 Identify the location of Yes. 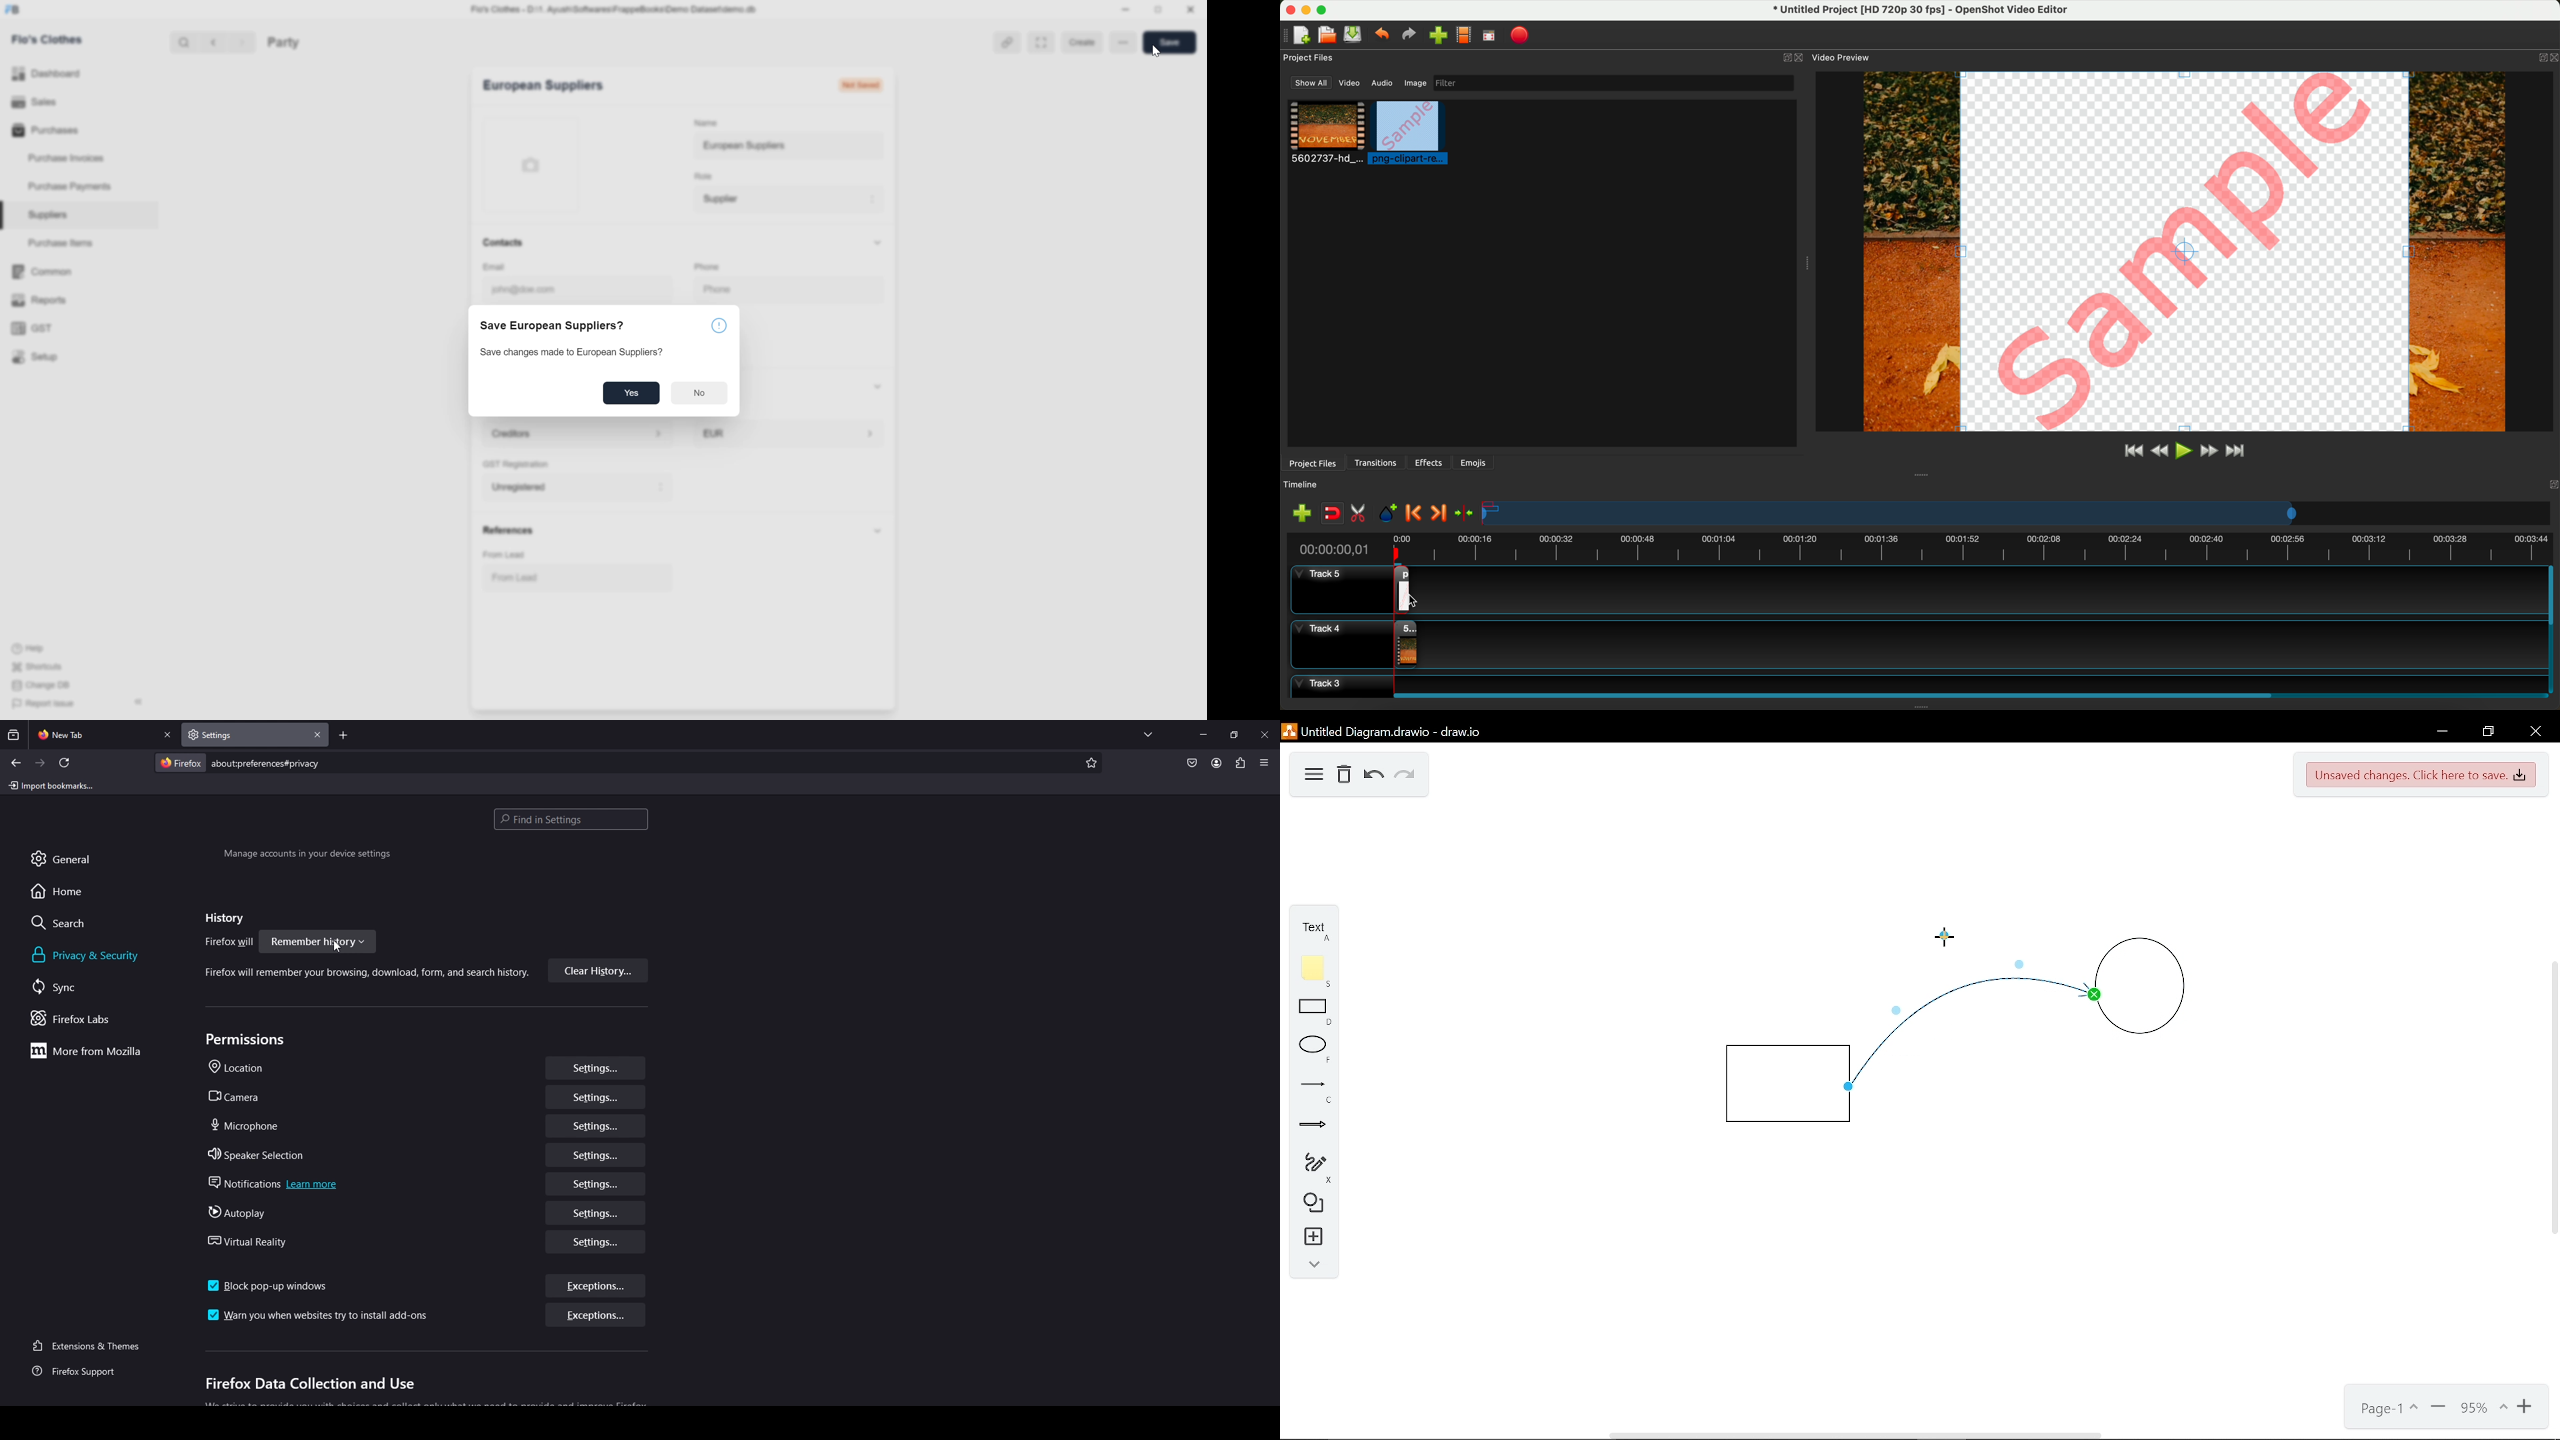
(631, 391).